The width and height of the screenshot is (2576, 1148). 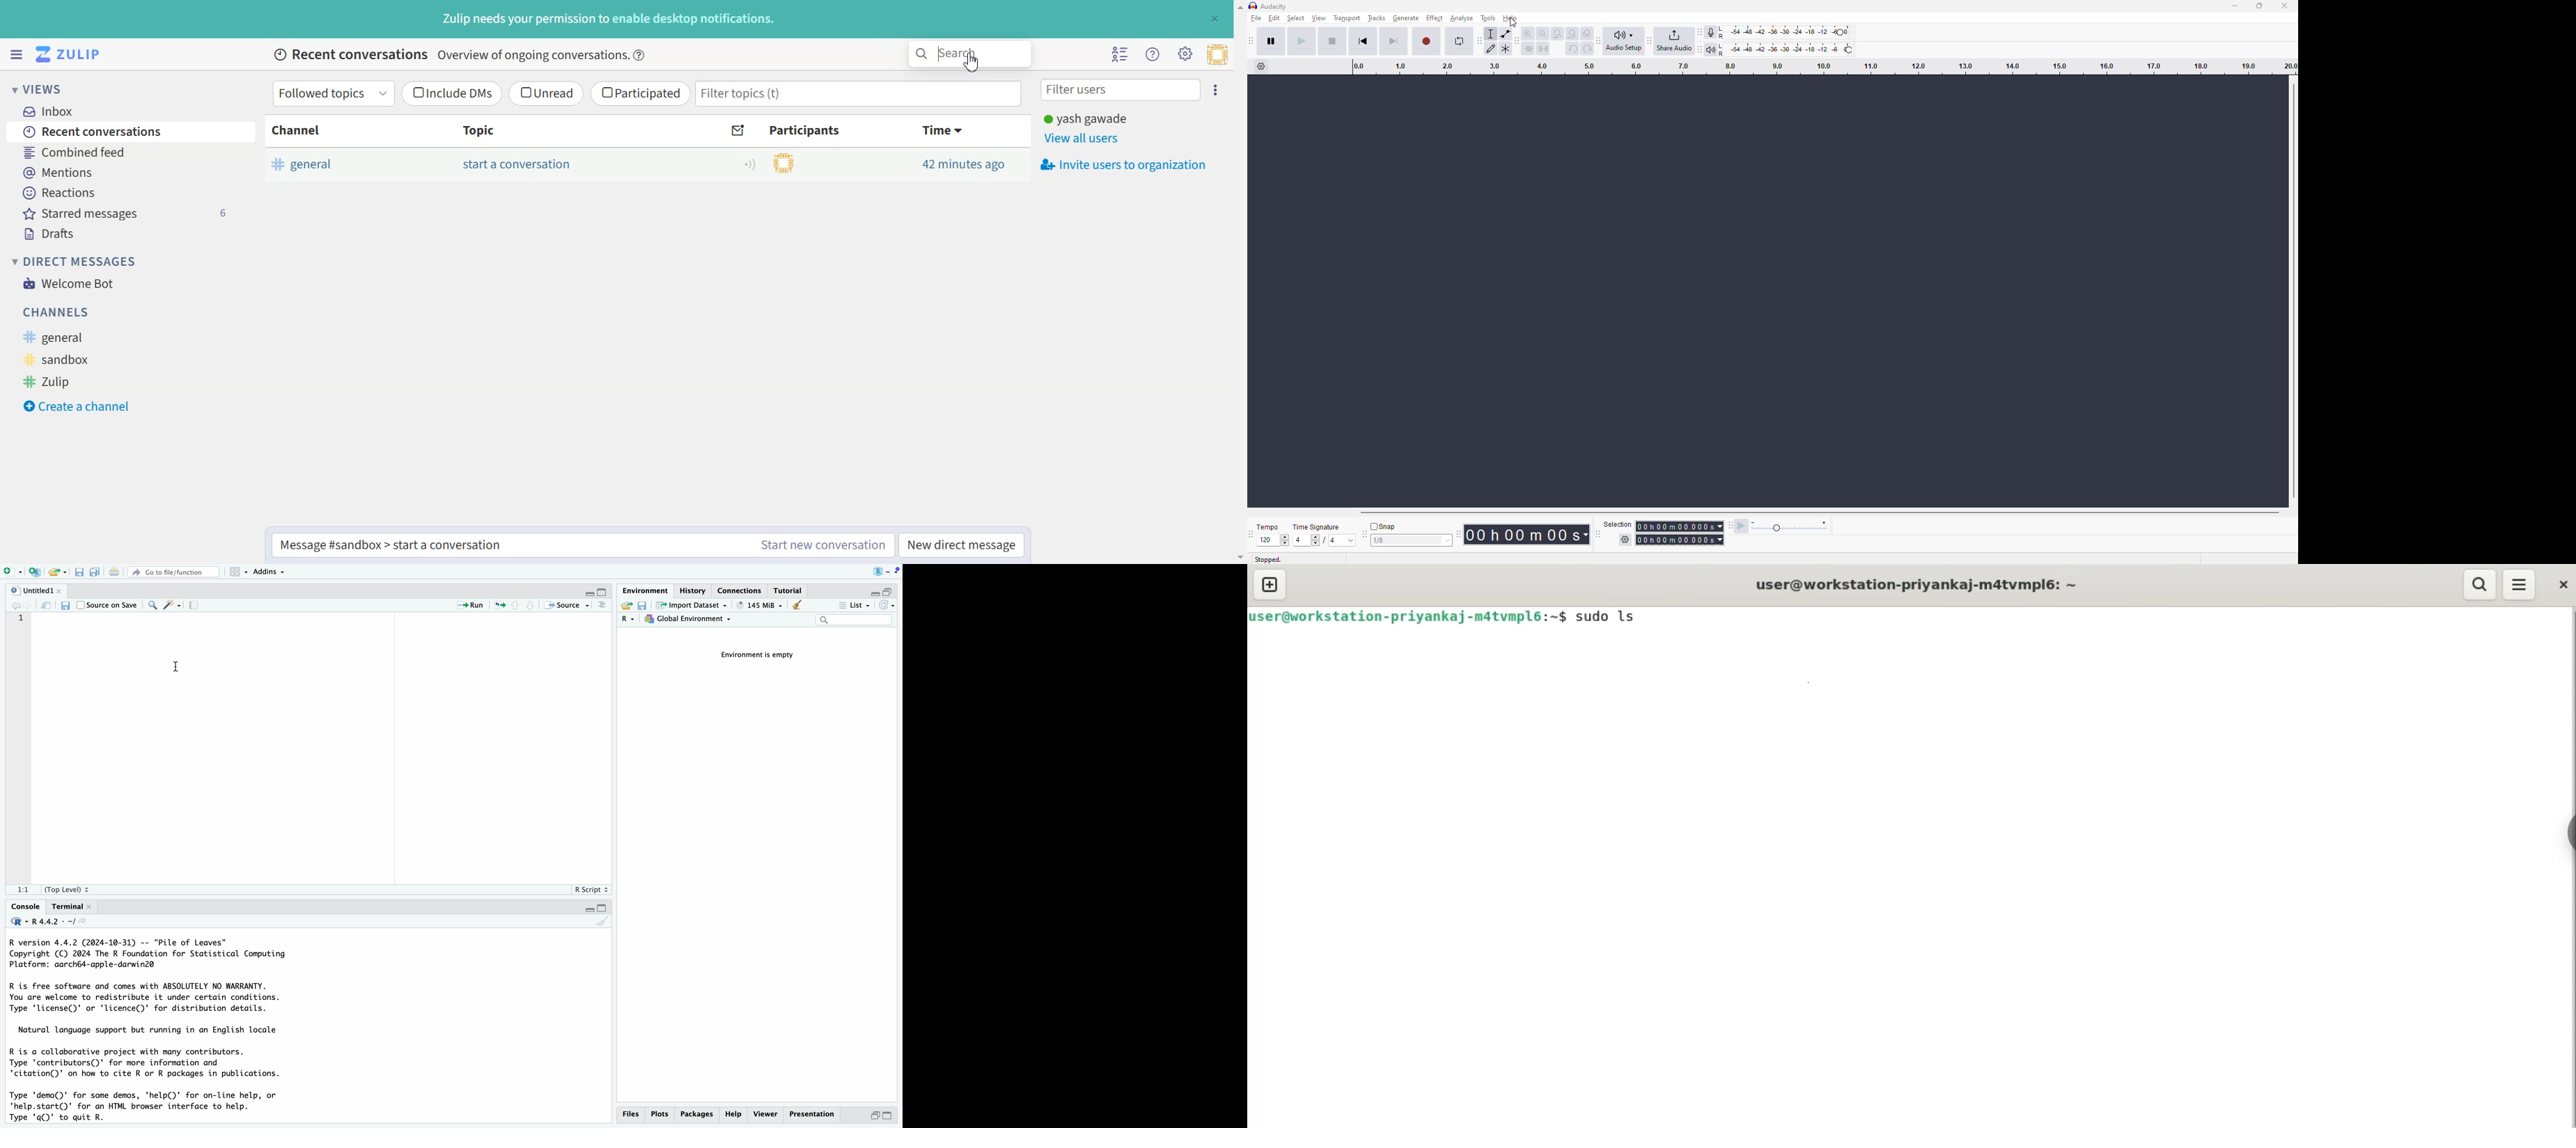 What do you see at coordinates (762, 655) in the screenshot?
I see `Environment is empty` at bounding box center [762, 655].